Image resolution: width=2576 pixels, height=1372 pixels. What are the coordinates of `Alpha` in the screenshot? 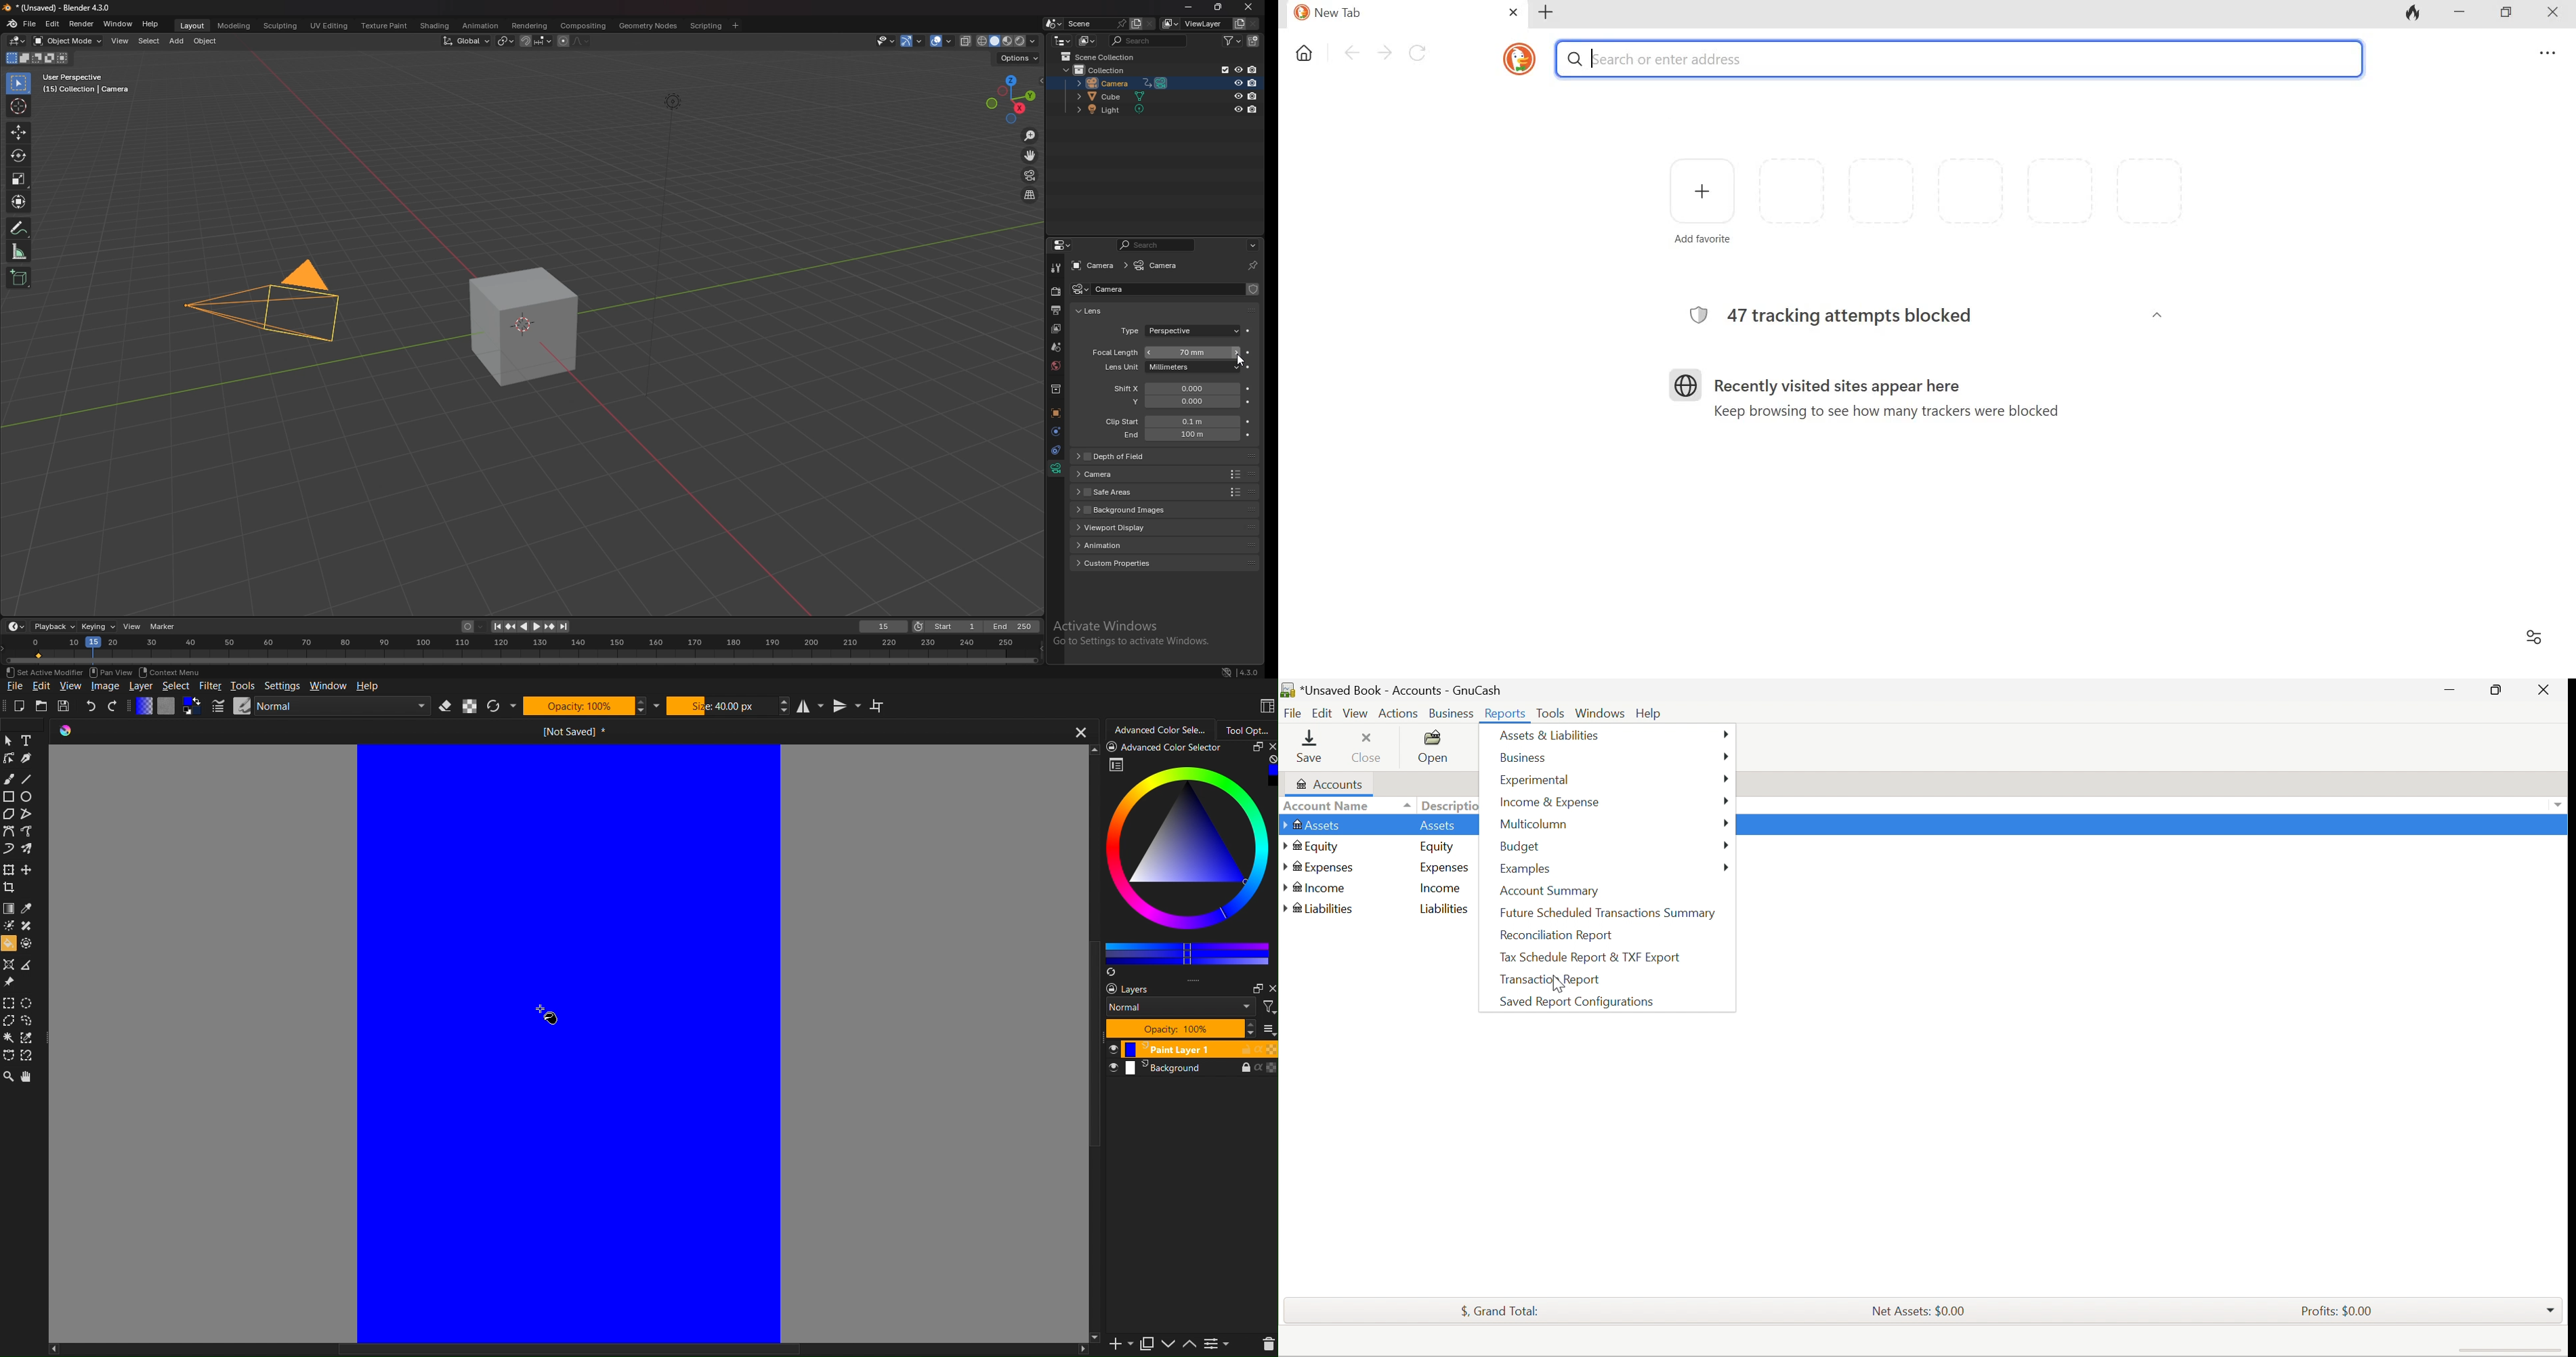 It's located at (471, 706).